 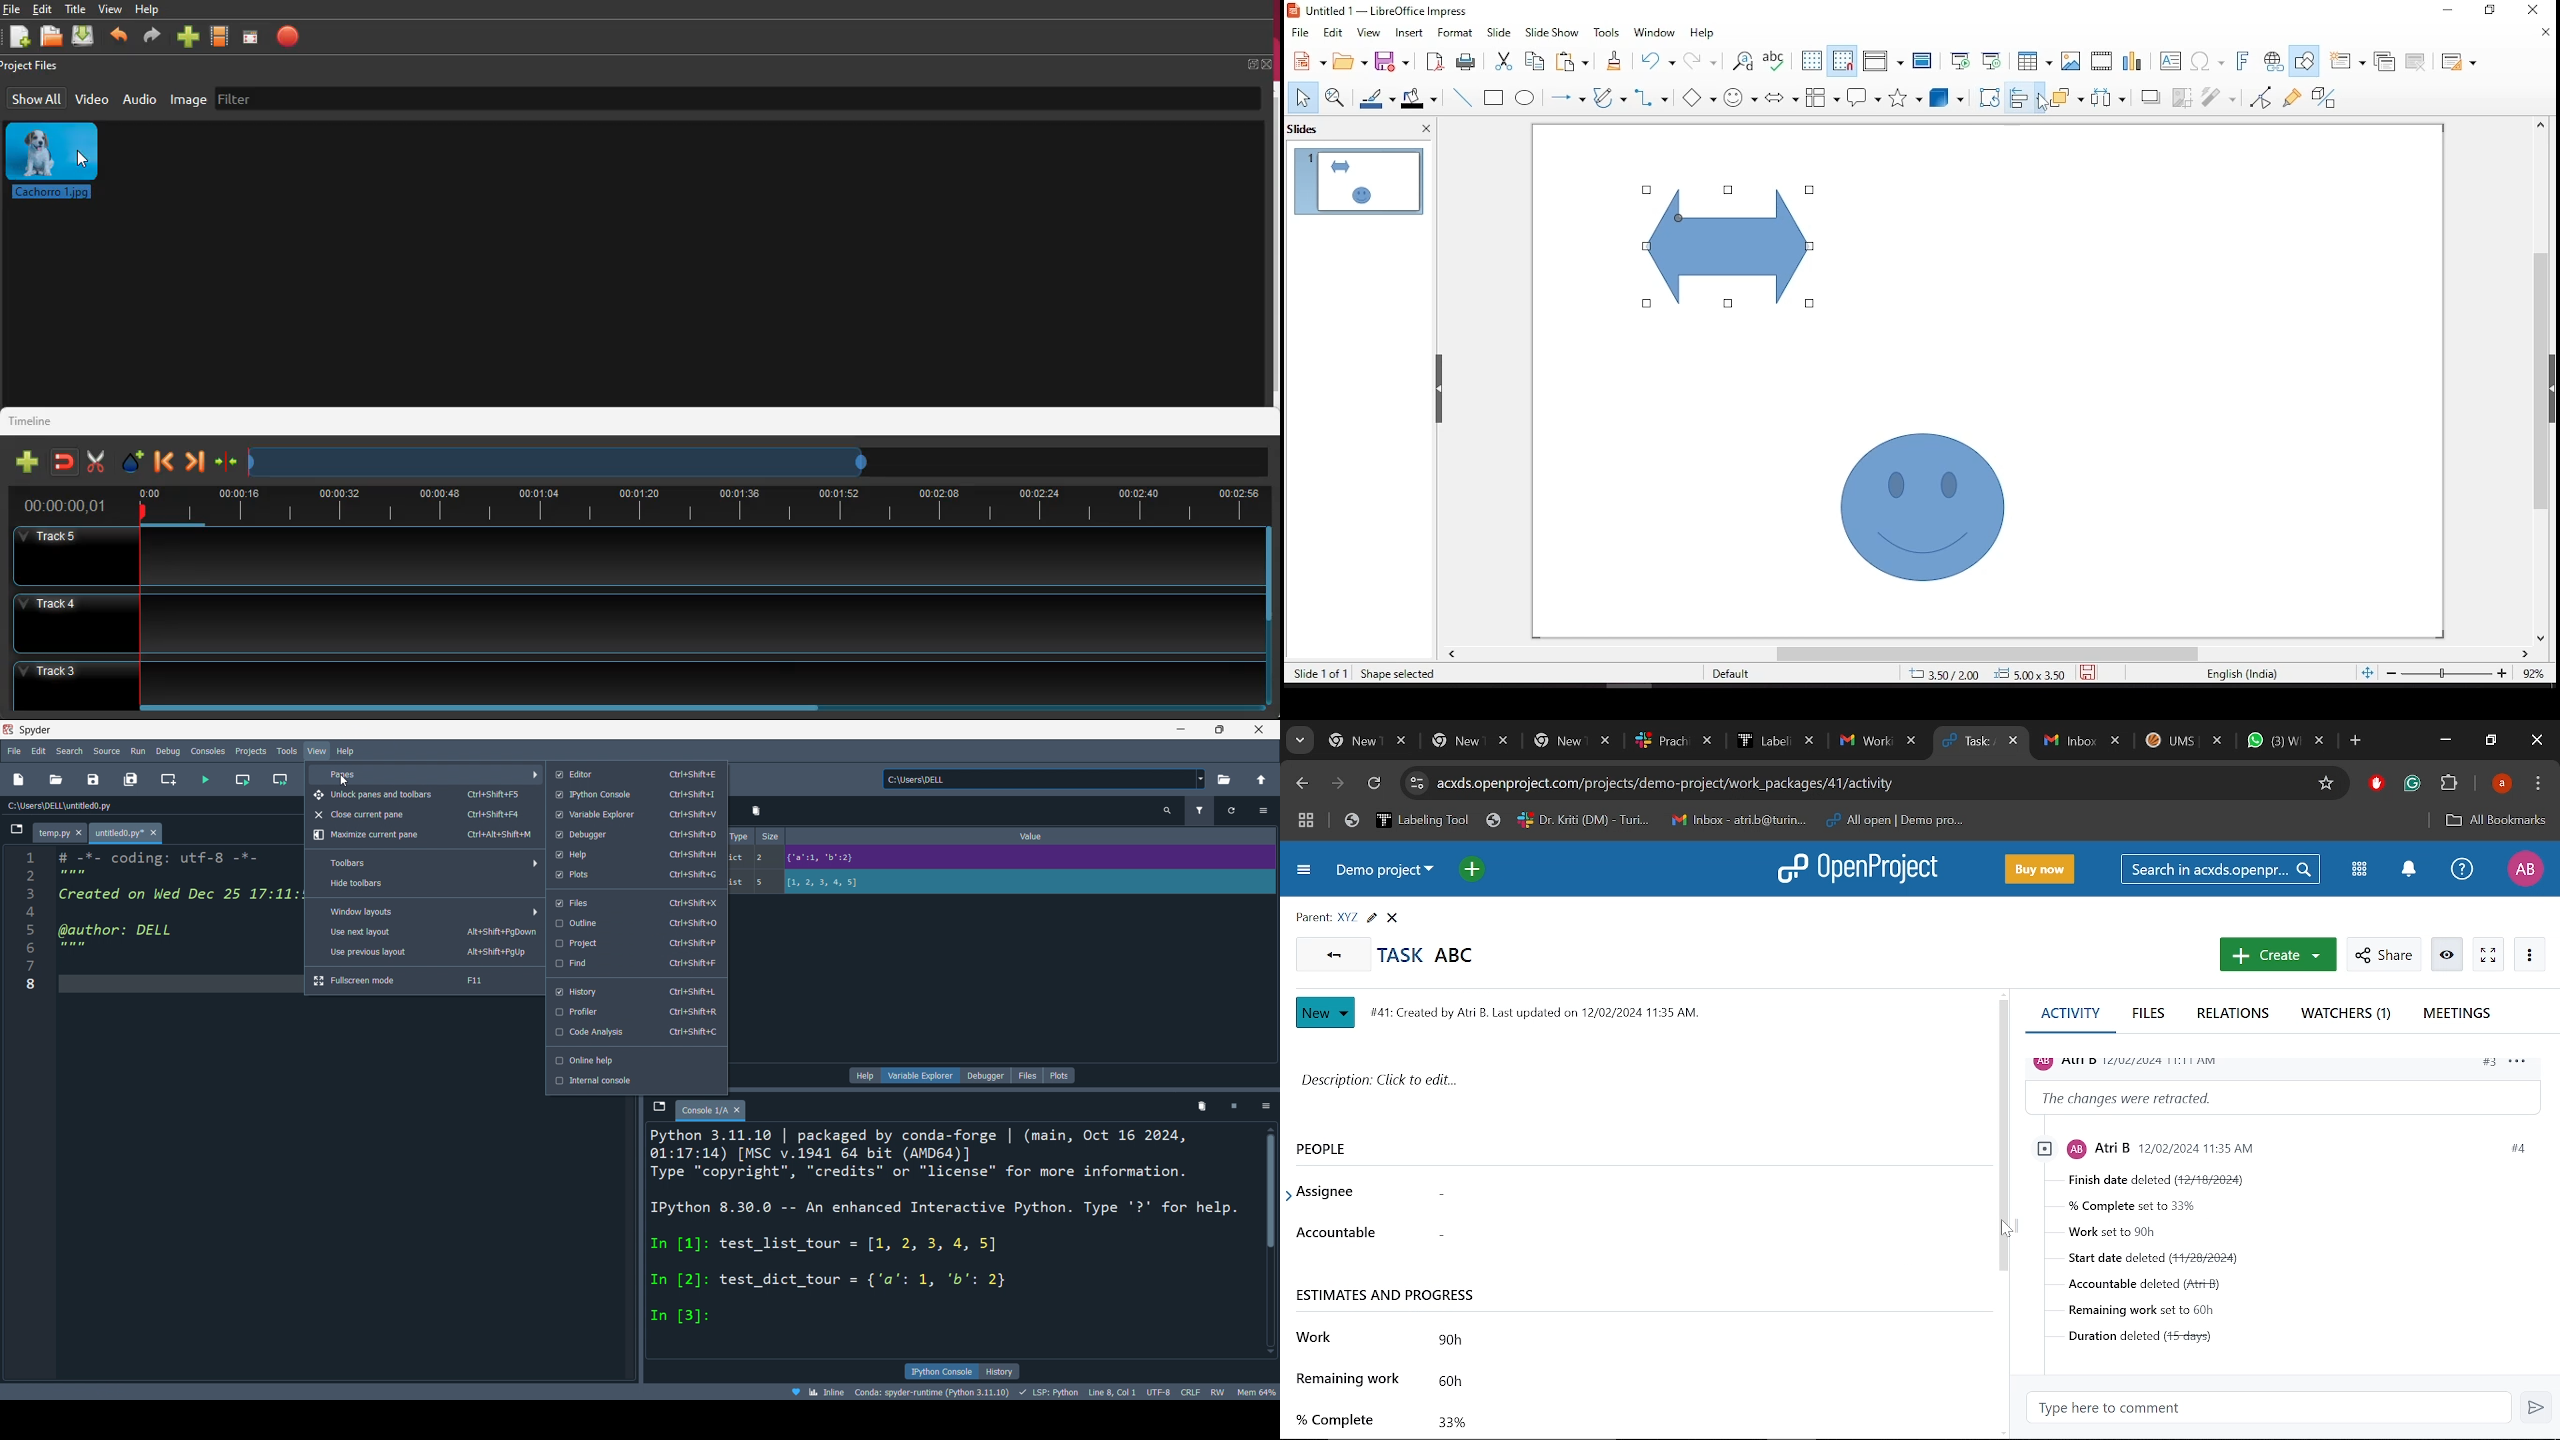 What do you see at coordinates (1702, 36) in the screenshot?
I see `help` at bounding box center [1702, 36].